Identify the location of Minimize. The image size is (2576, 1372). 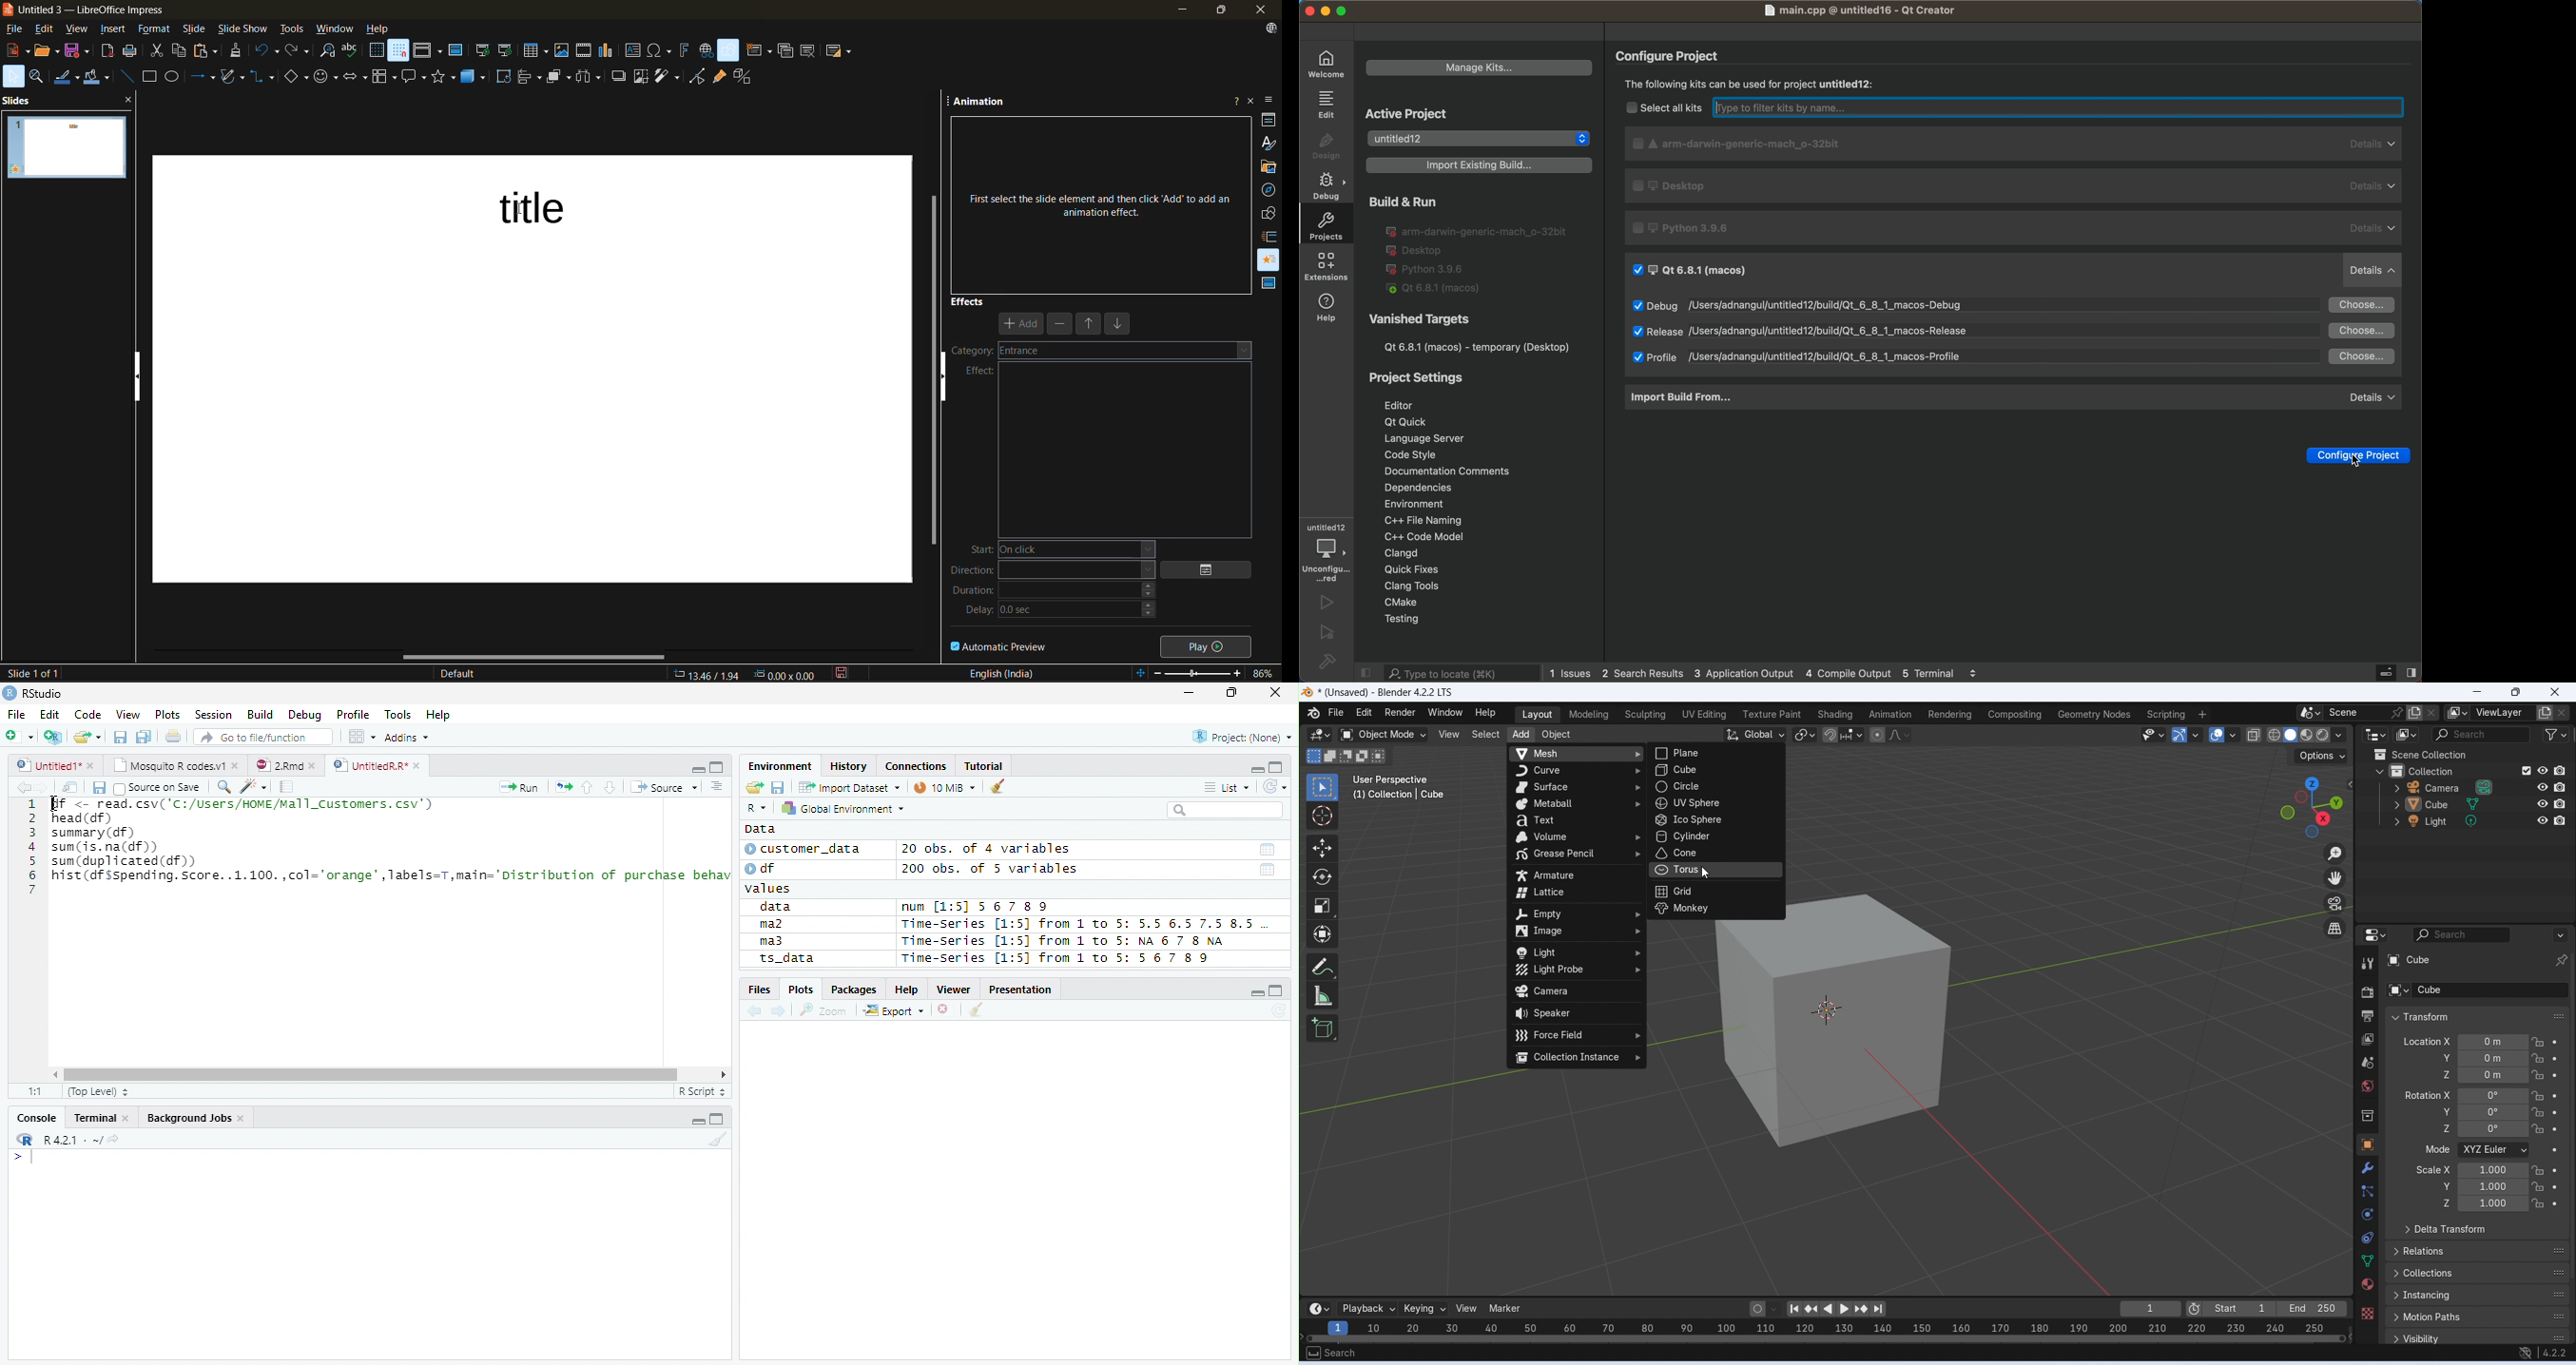
(696, 768).